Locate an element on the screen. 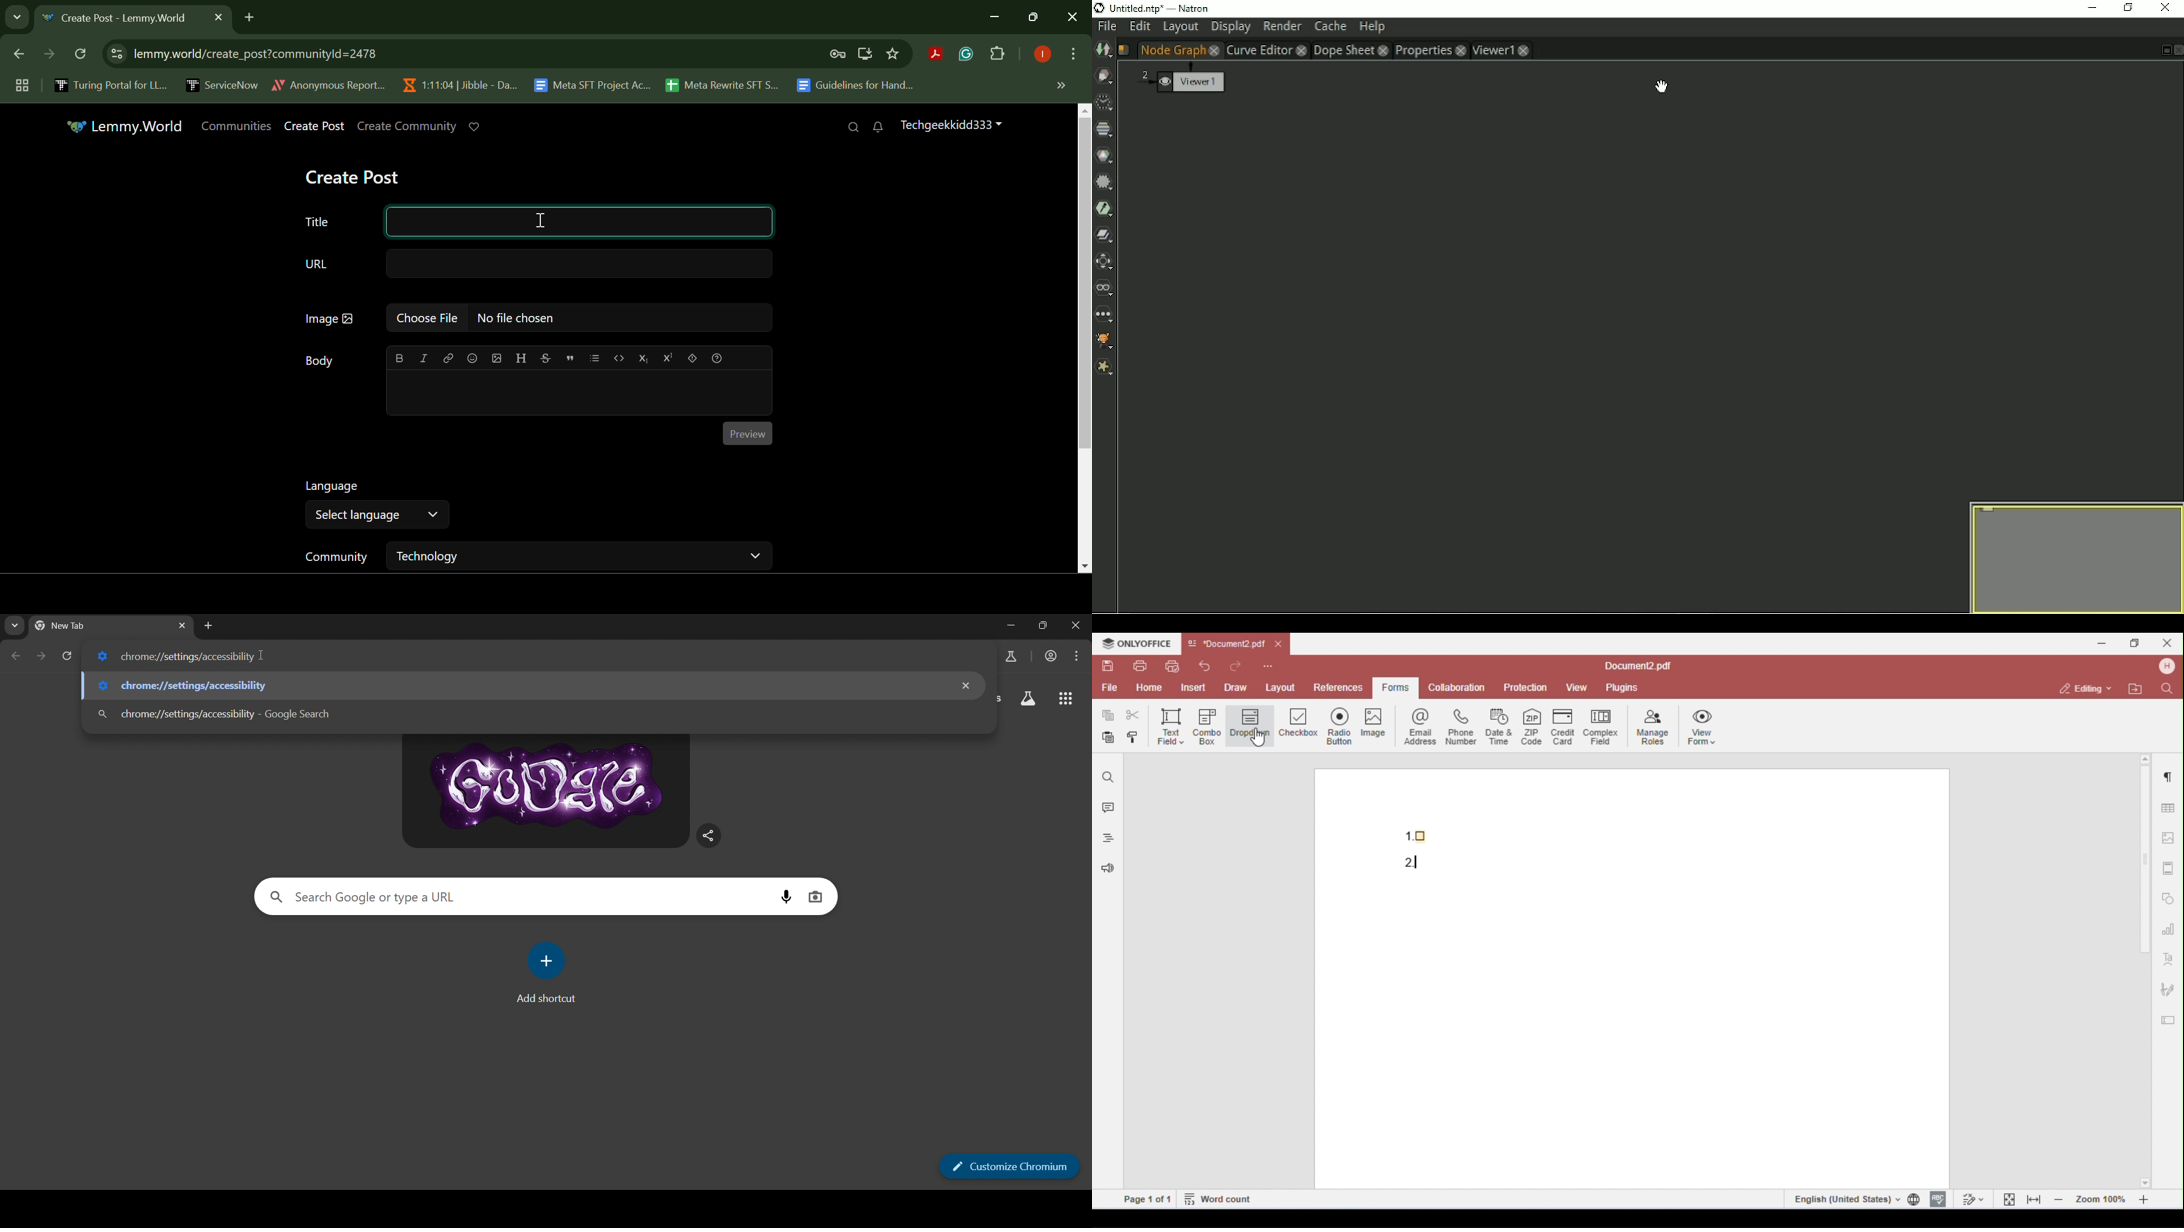 The height and width of the screenshot is (1232, 2184). close is located at coordinates (958, 685).